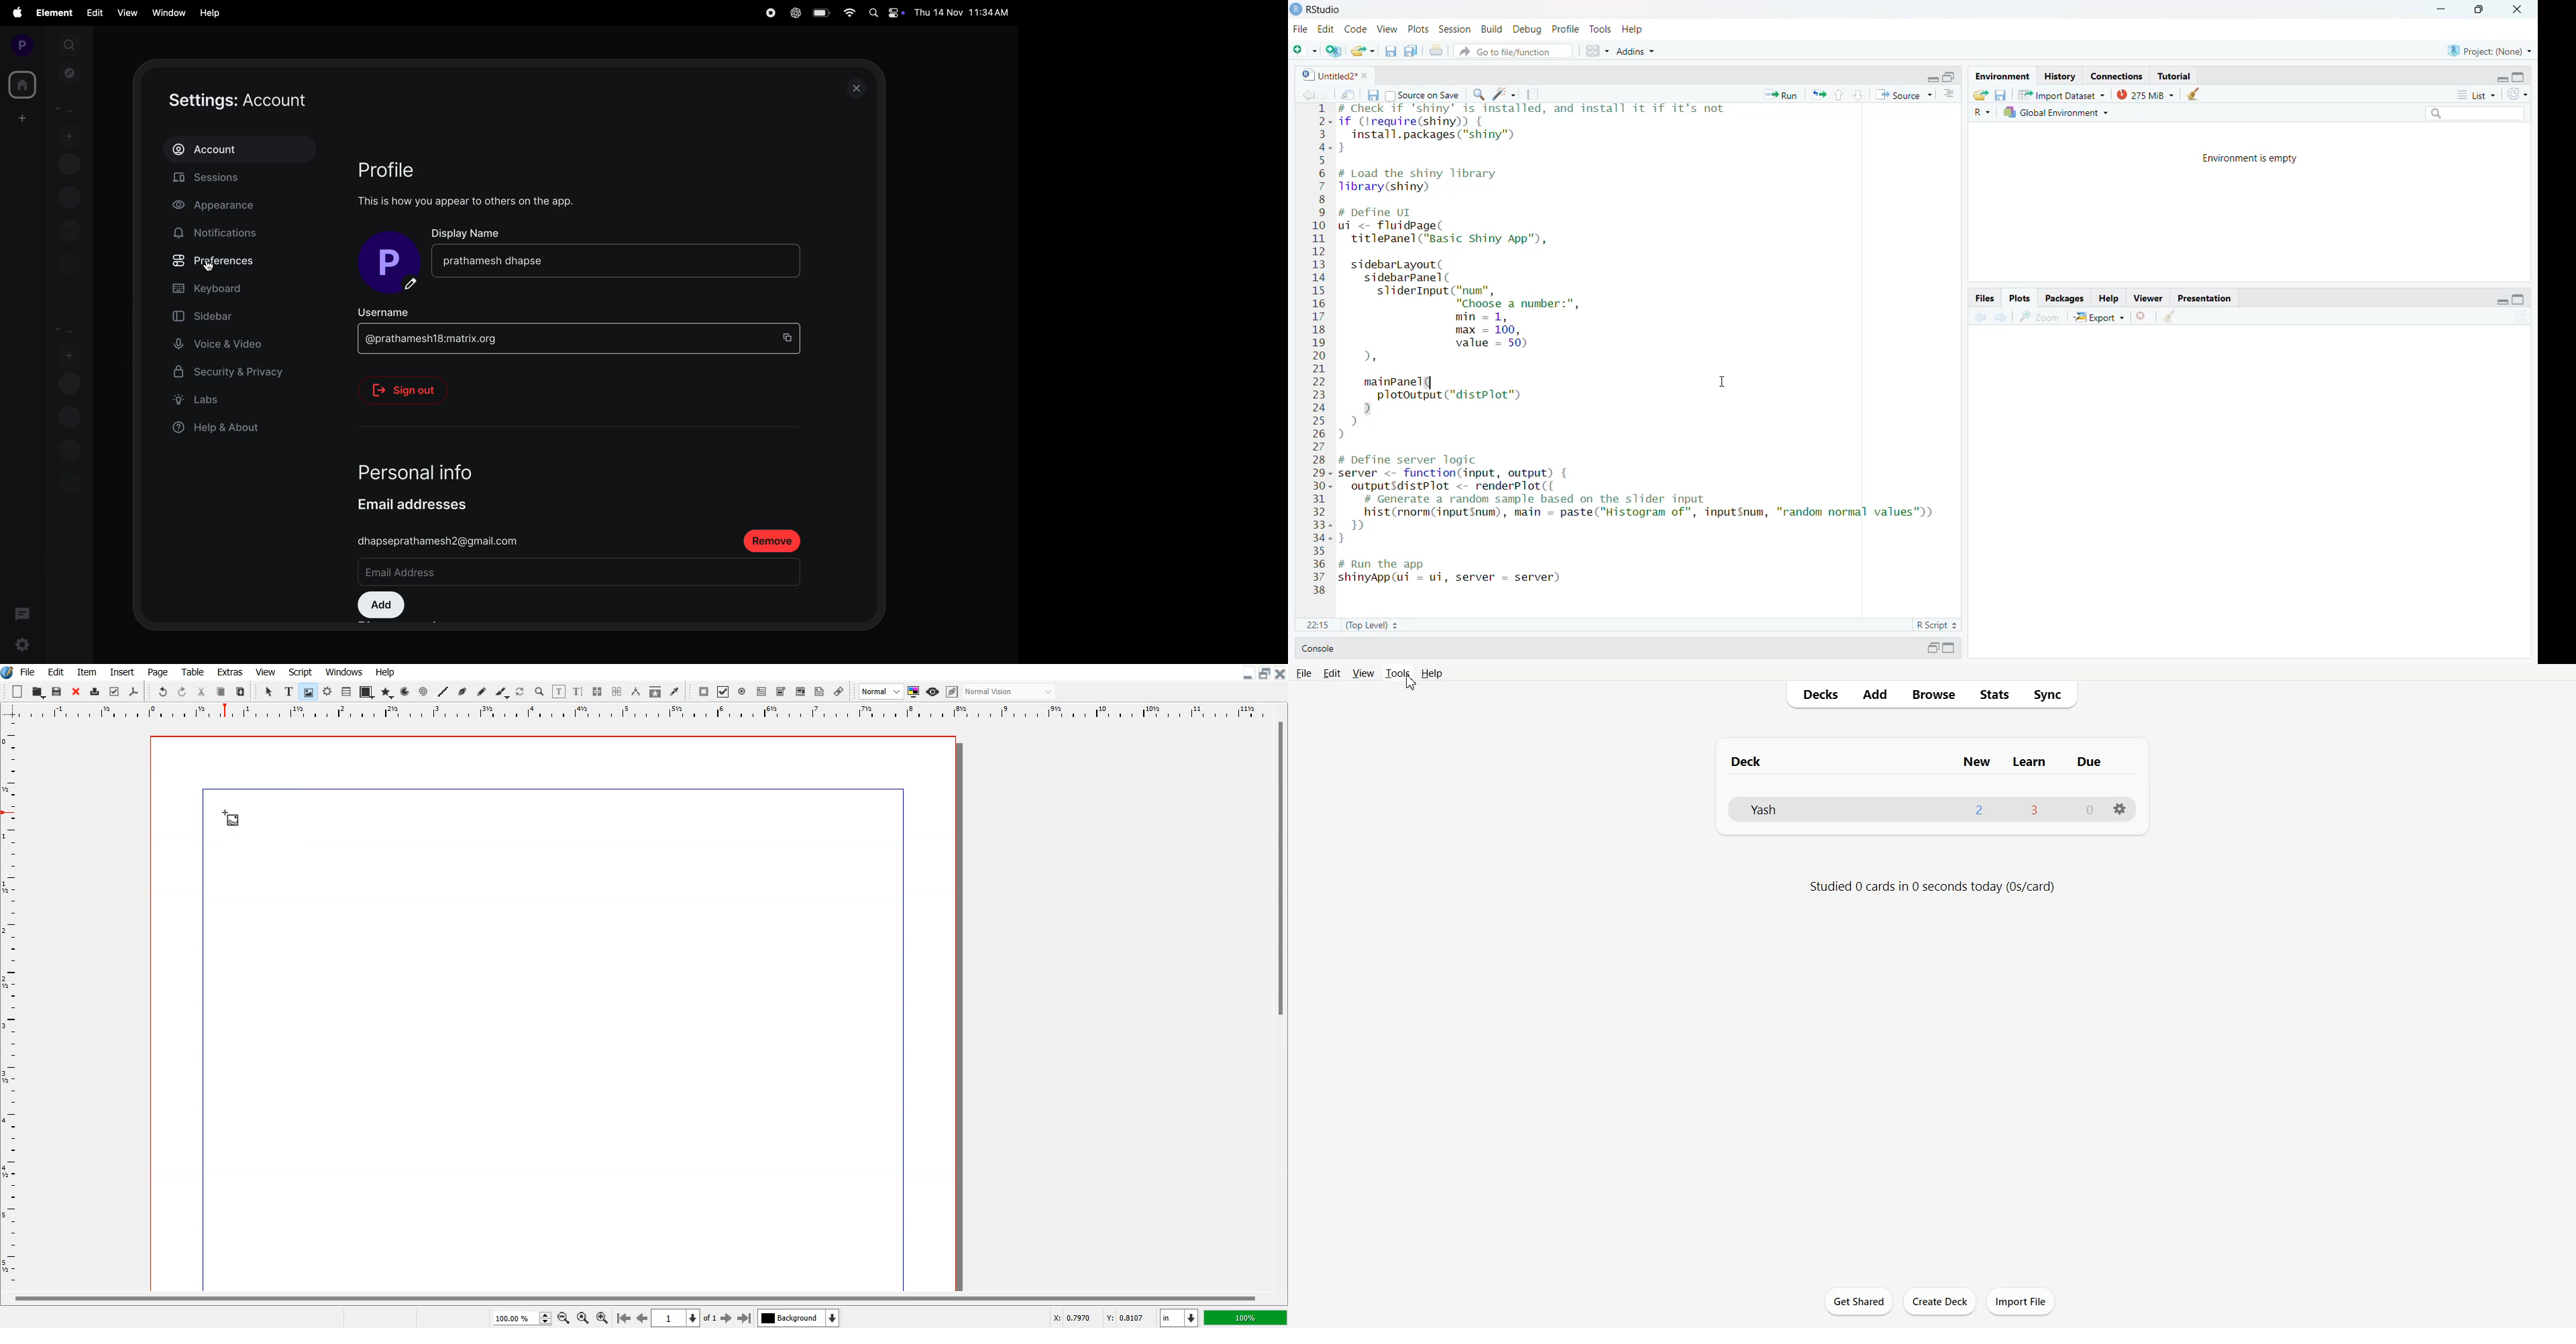  What do you see at coordinates (387, 694) in the screenshot?
I see `Polygon` at bounding box center [387, 694].